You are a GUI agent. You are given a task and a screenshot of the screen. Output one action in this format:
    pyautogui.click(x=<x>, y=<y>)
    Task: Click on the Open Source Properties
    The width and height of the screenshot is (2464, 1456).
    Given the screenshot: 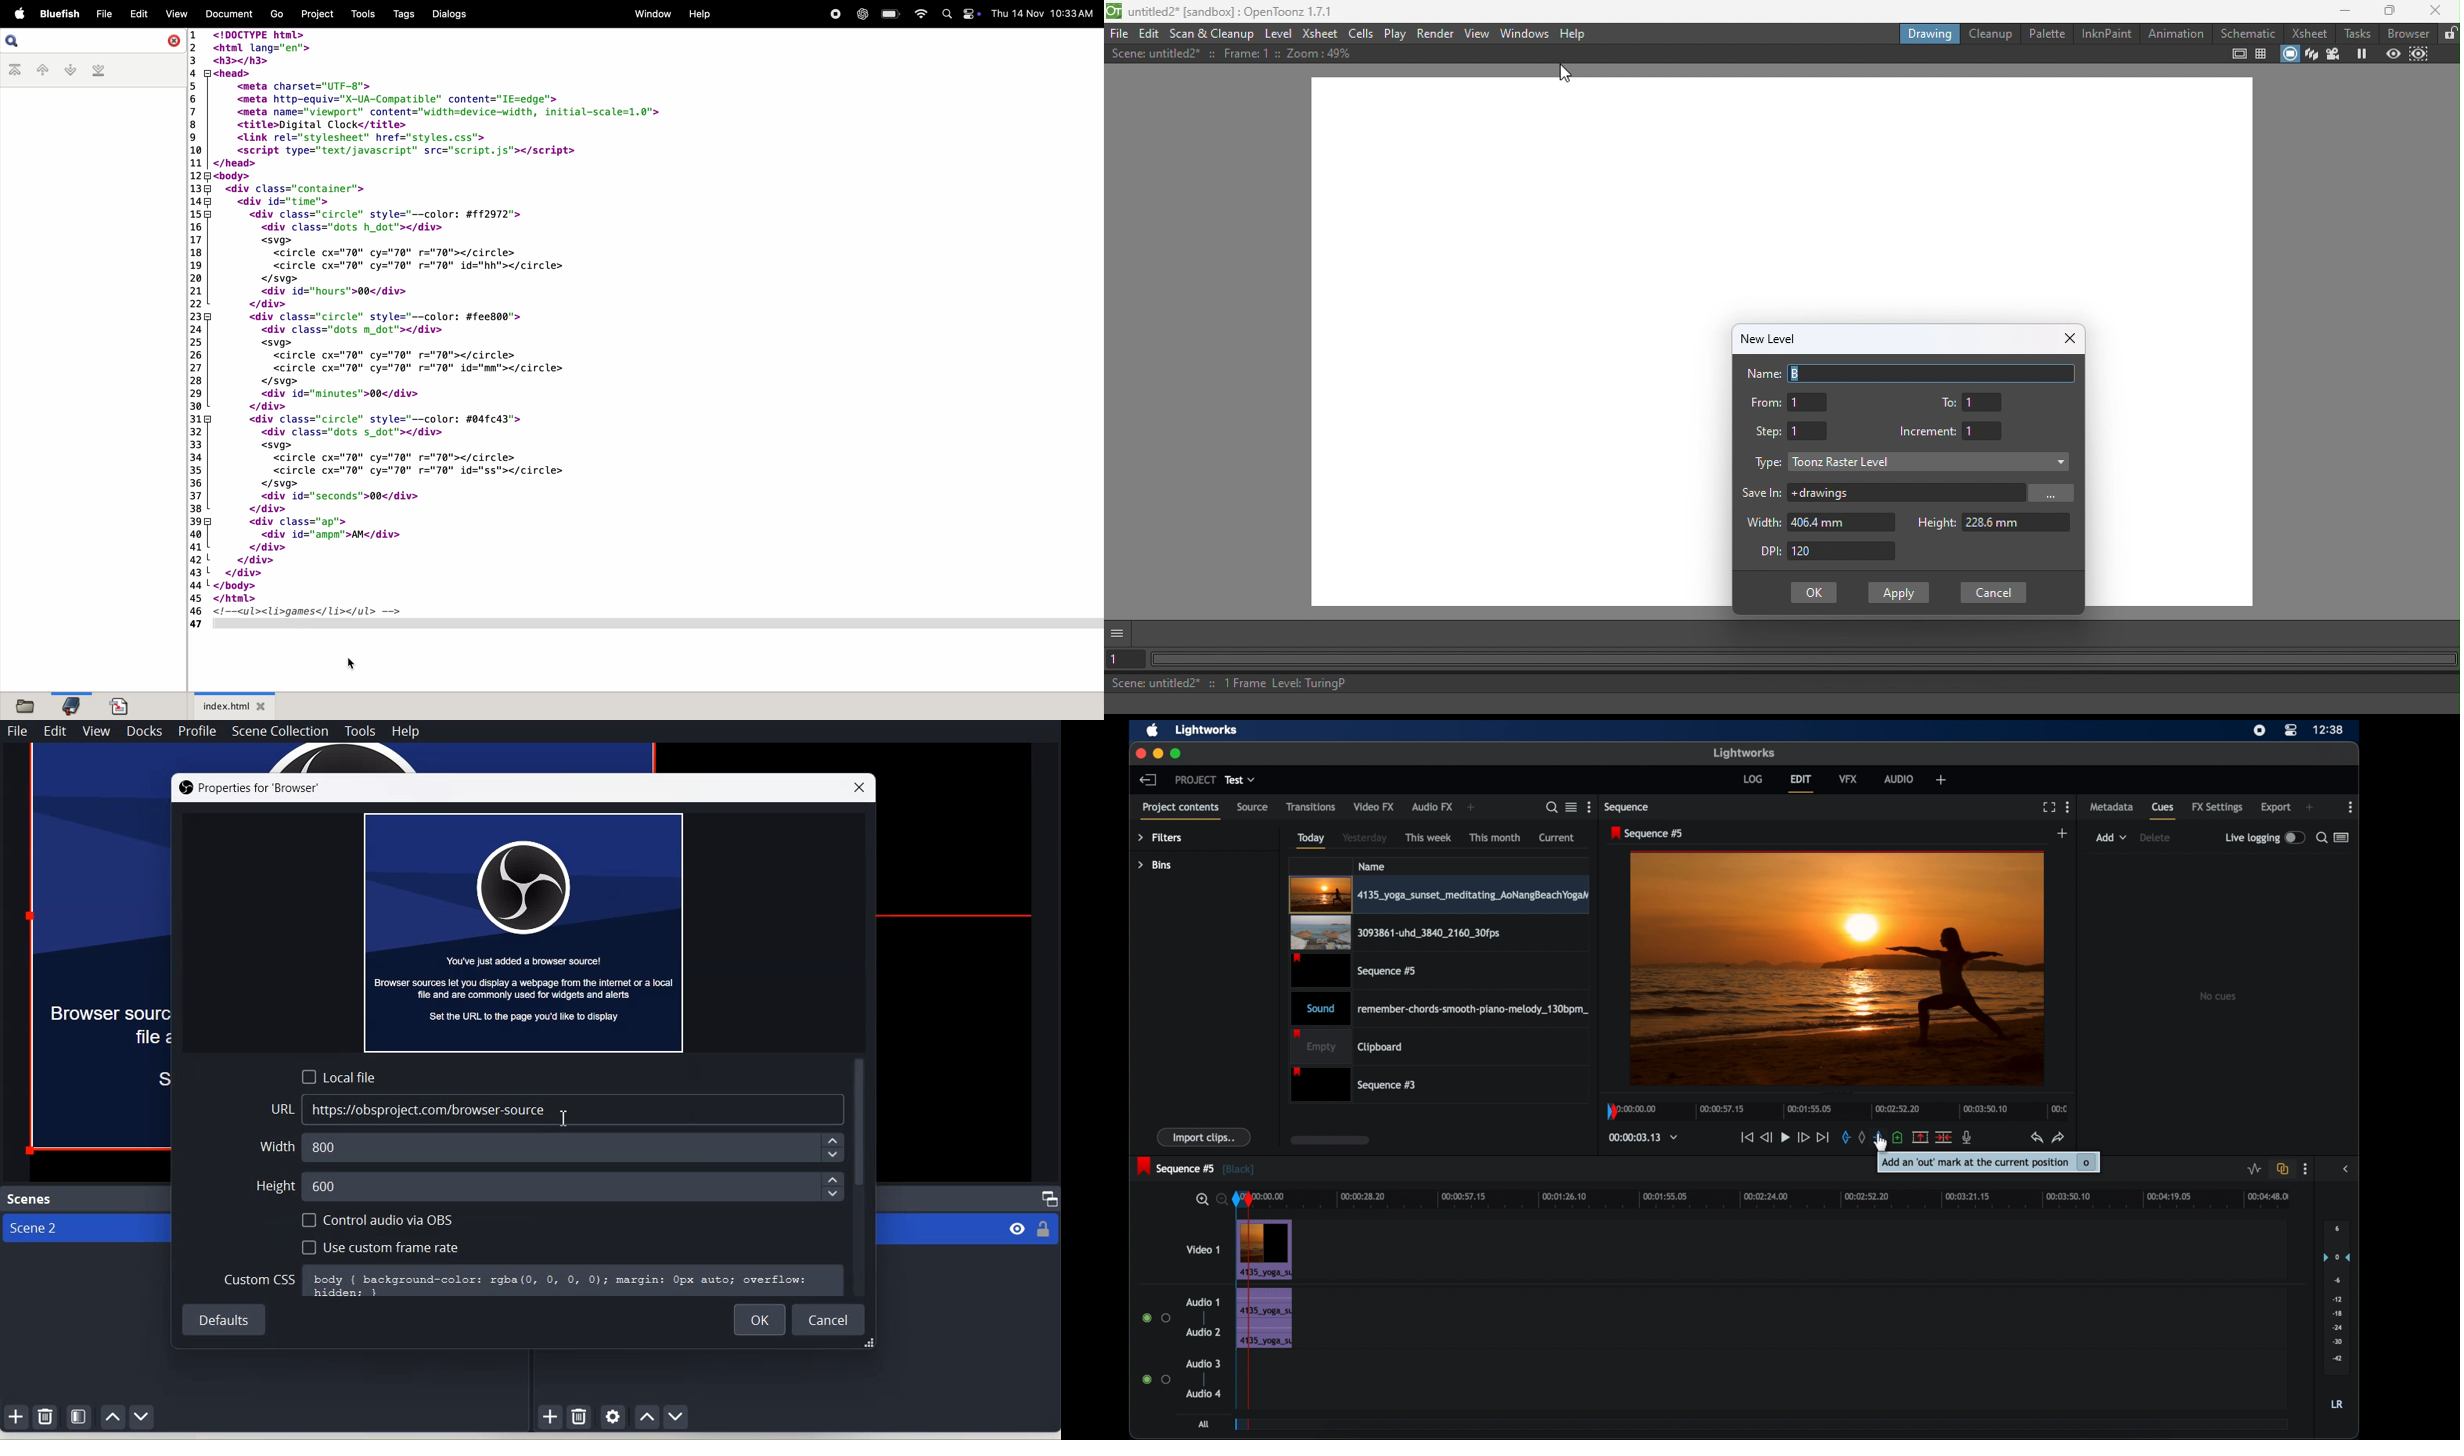 What is the action you would take?
    pyautogui.click(x=613, y=1417)
    